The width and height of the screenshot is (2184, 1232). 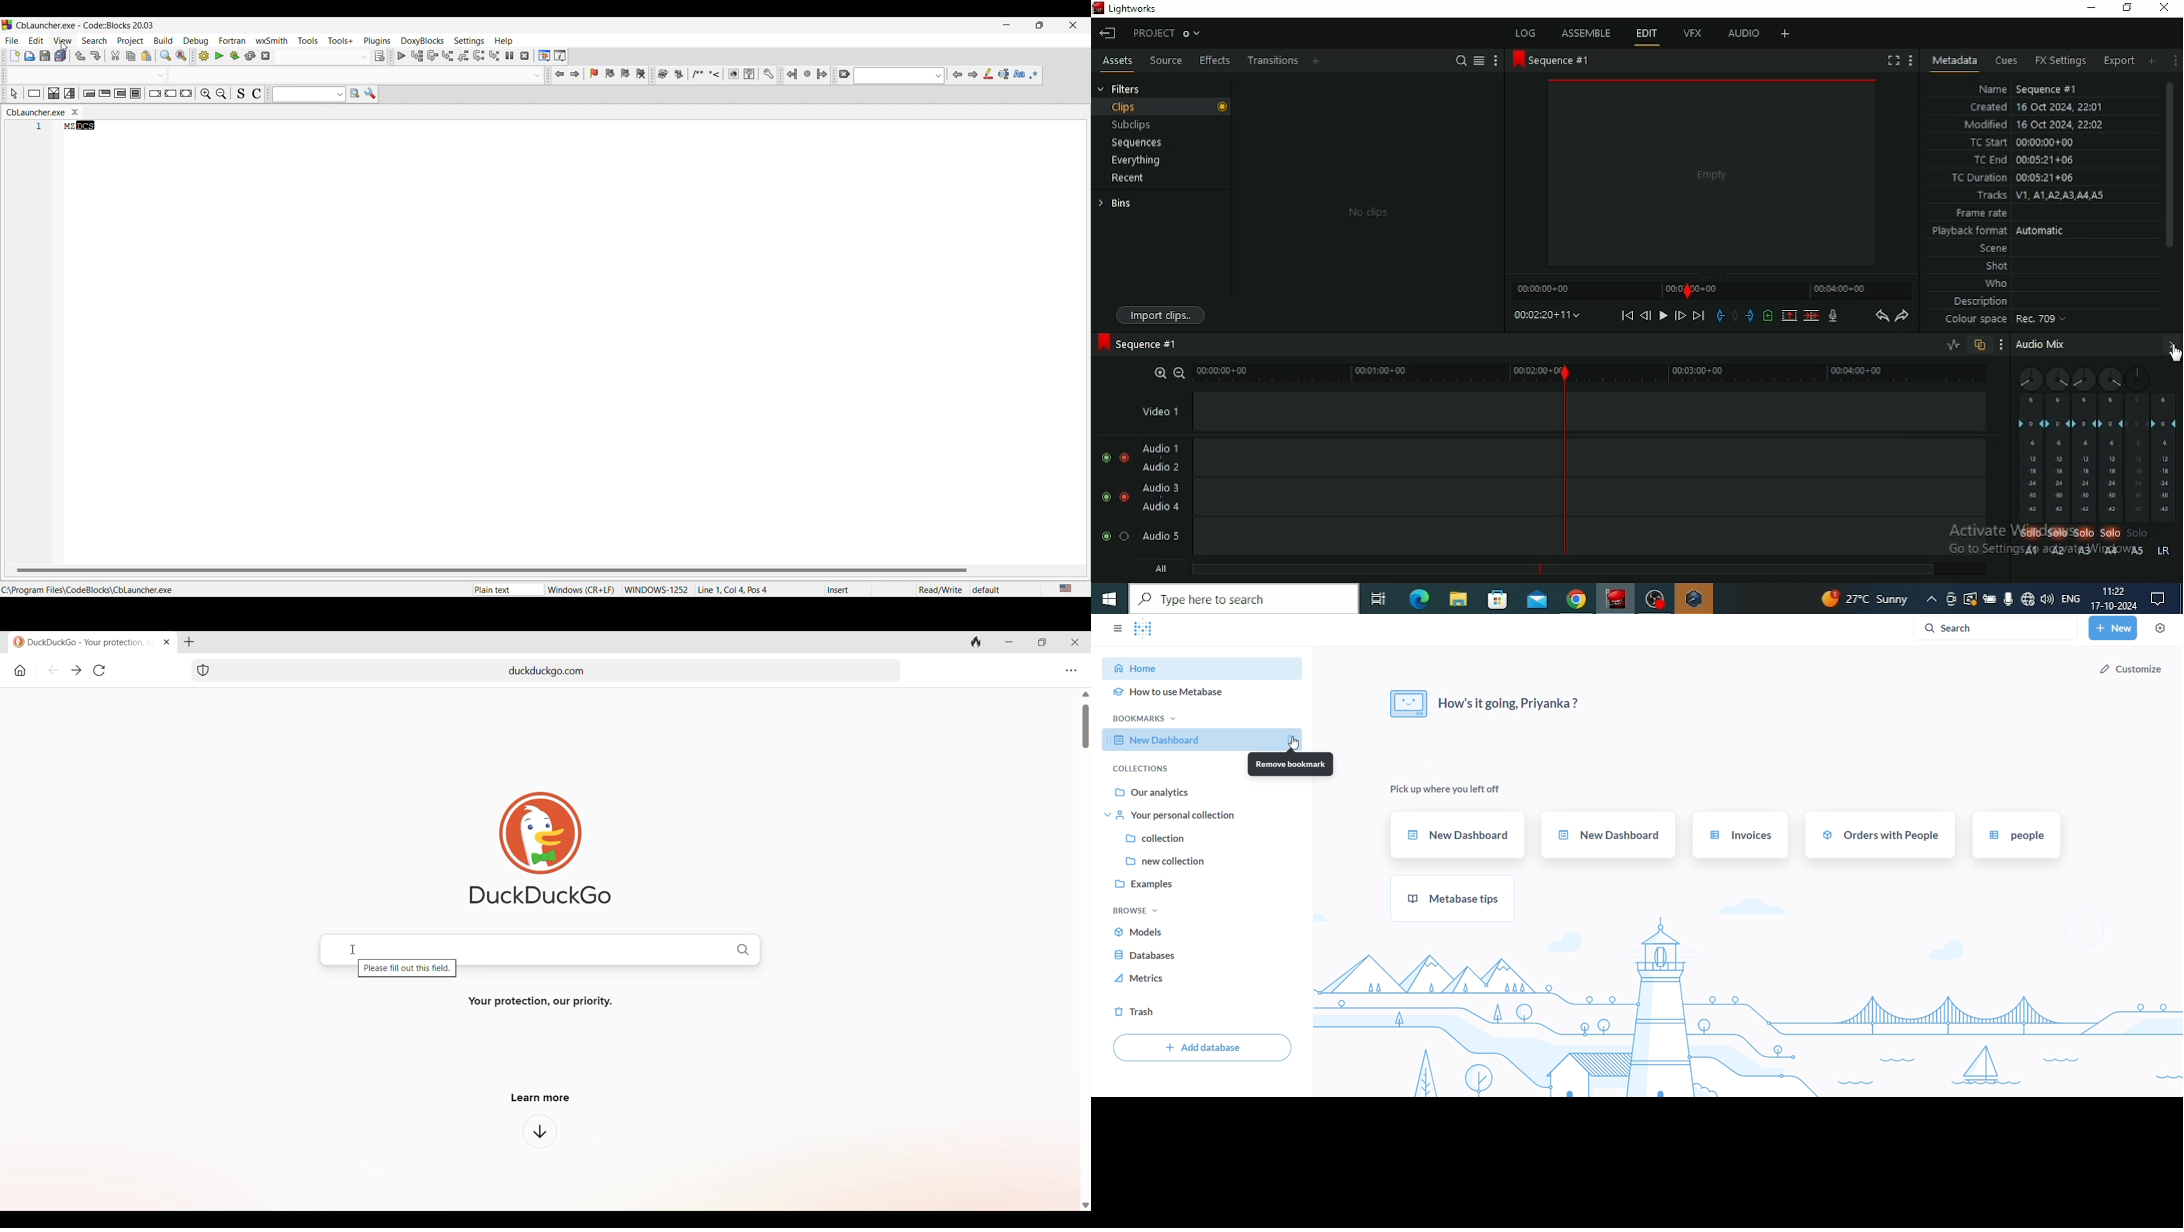 I want to click on Minimize, so click(x=1007, y=25).